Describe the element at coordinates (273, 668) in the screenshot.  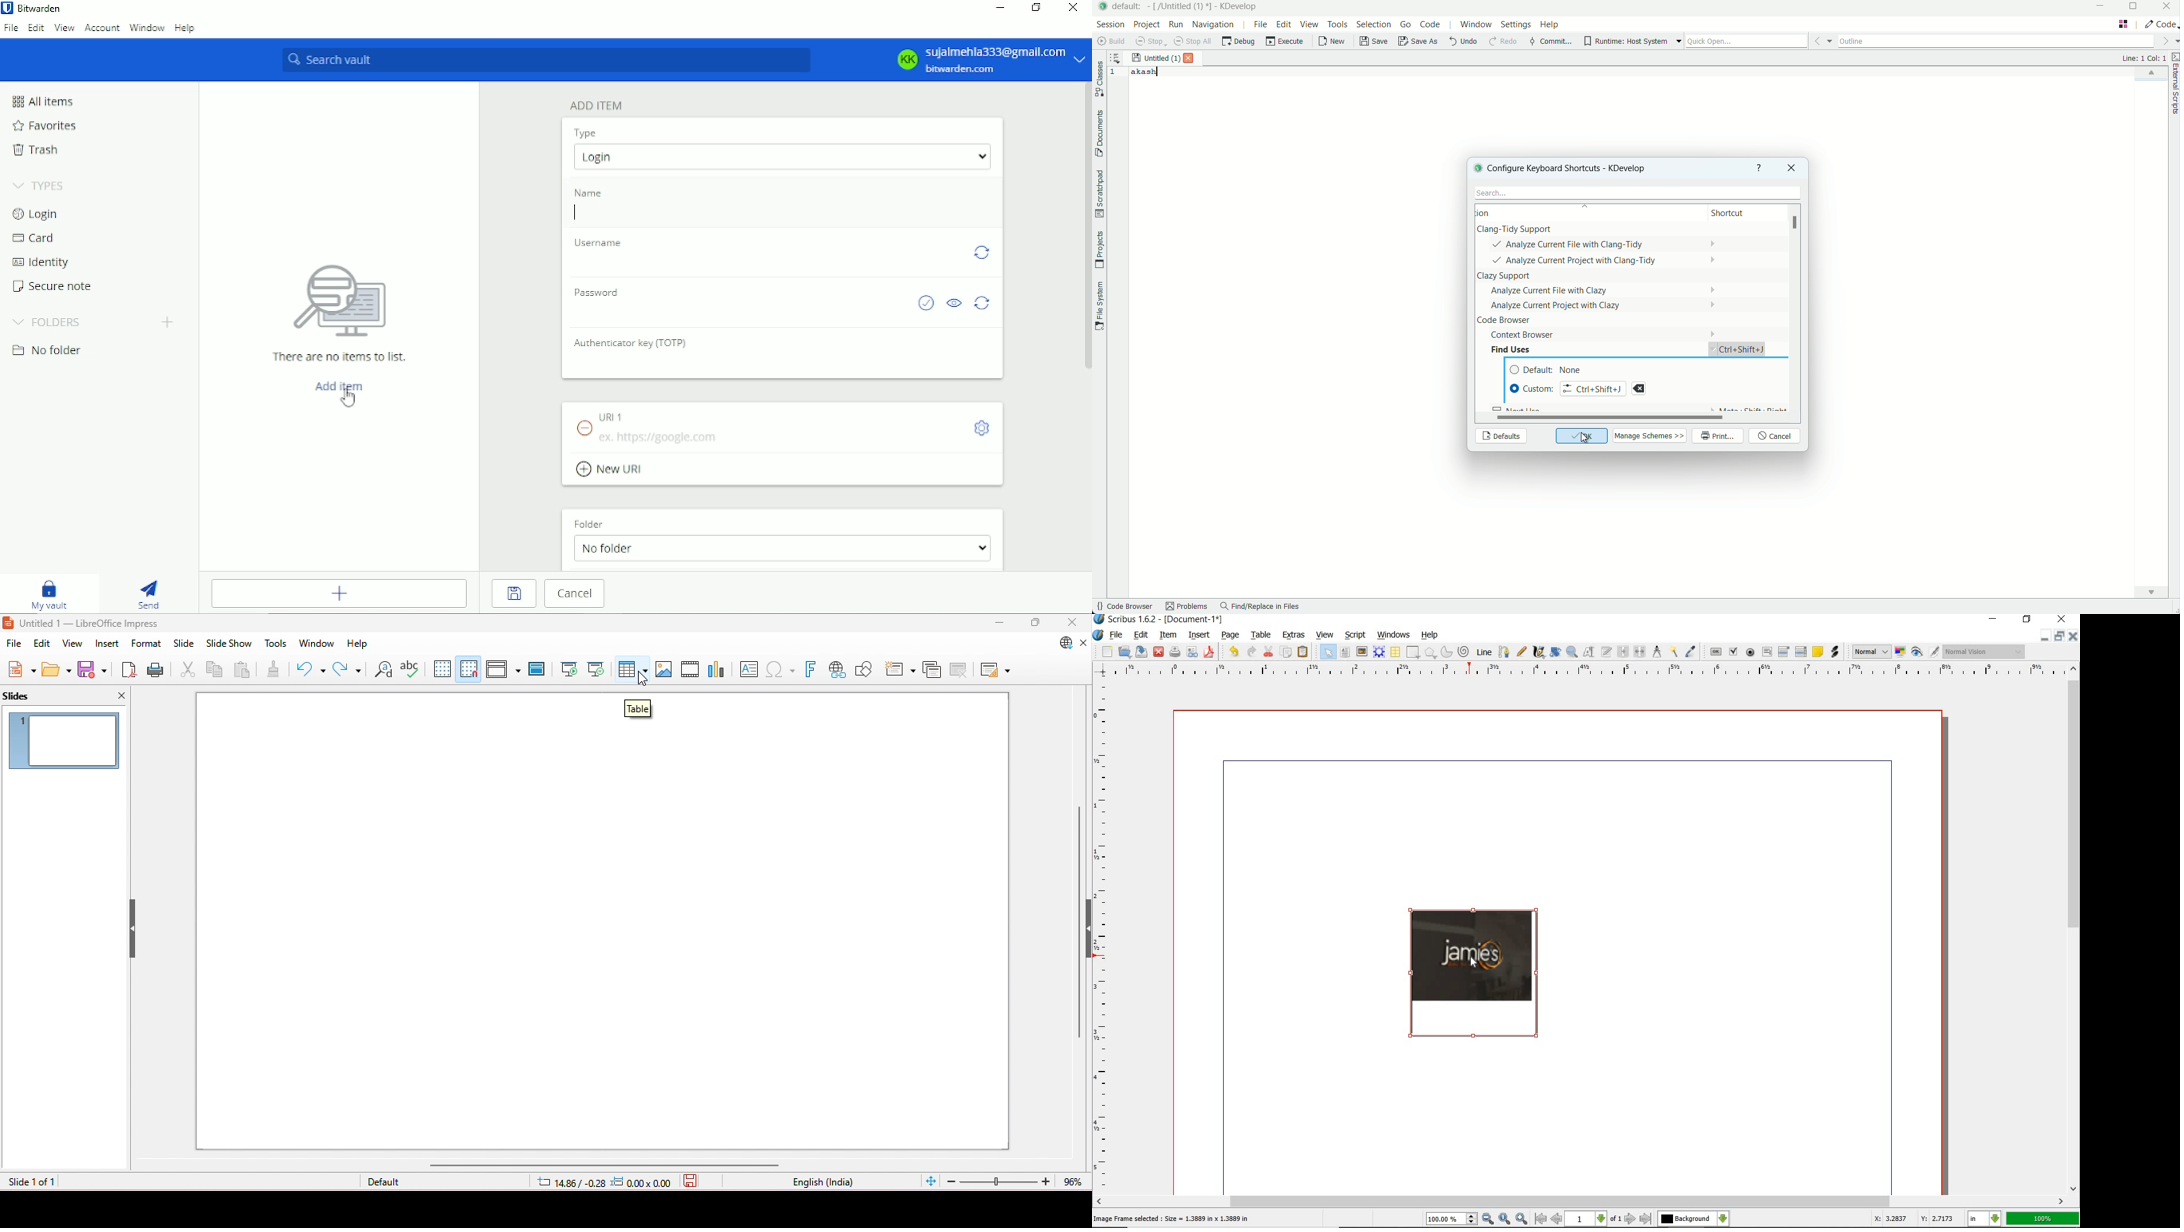
I see `clone` at that location.